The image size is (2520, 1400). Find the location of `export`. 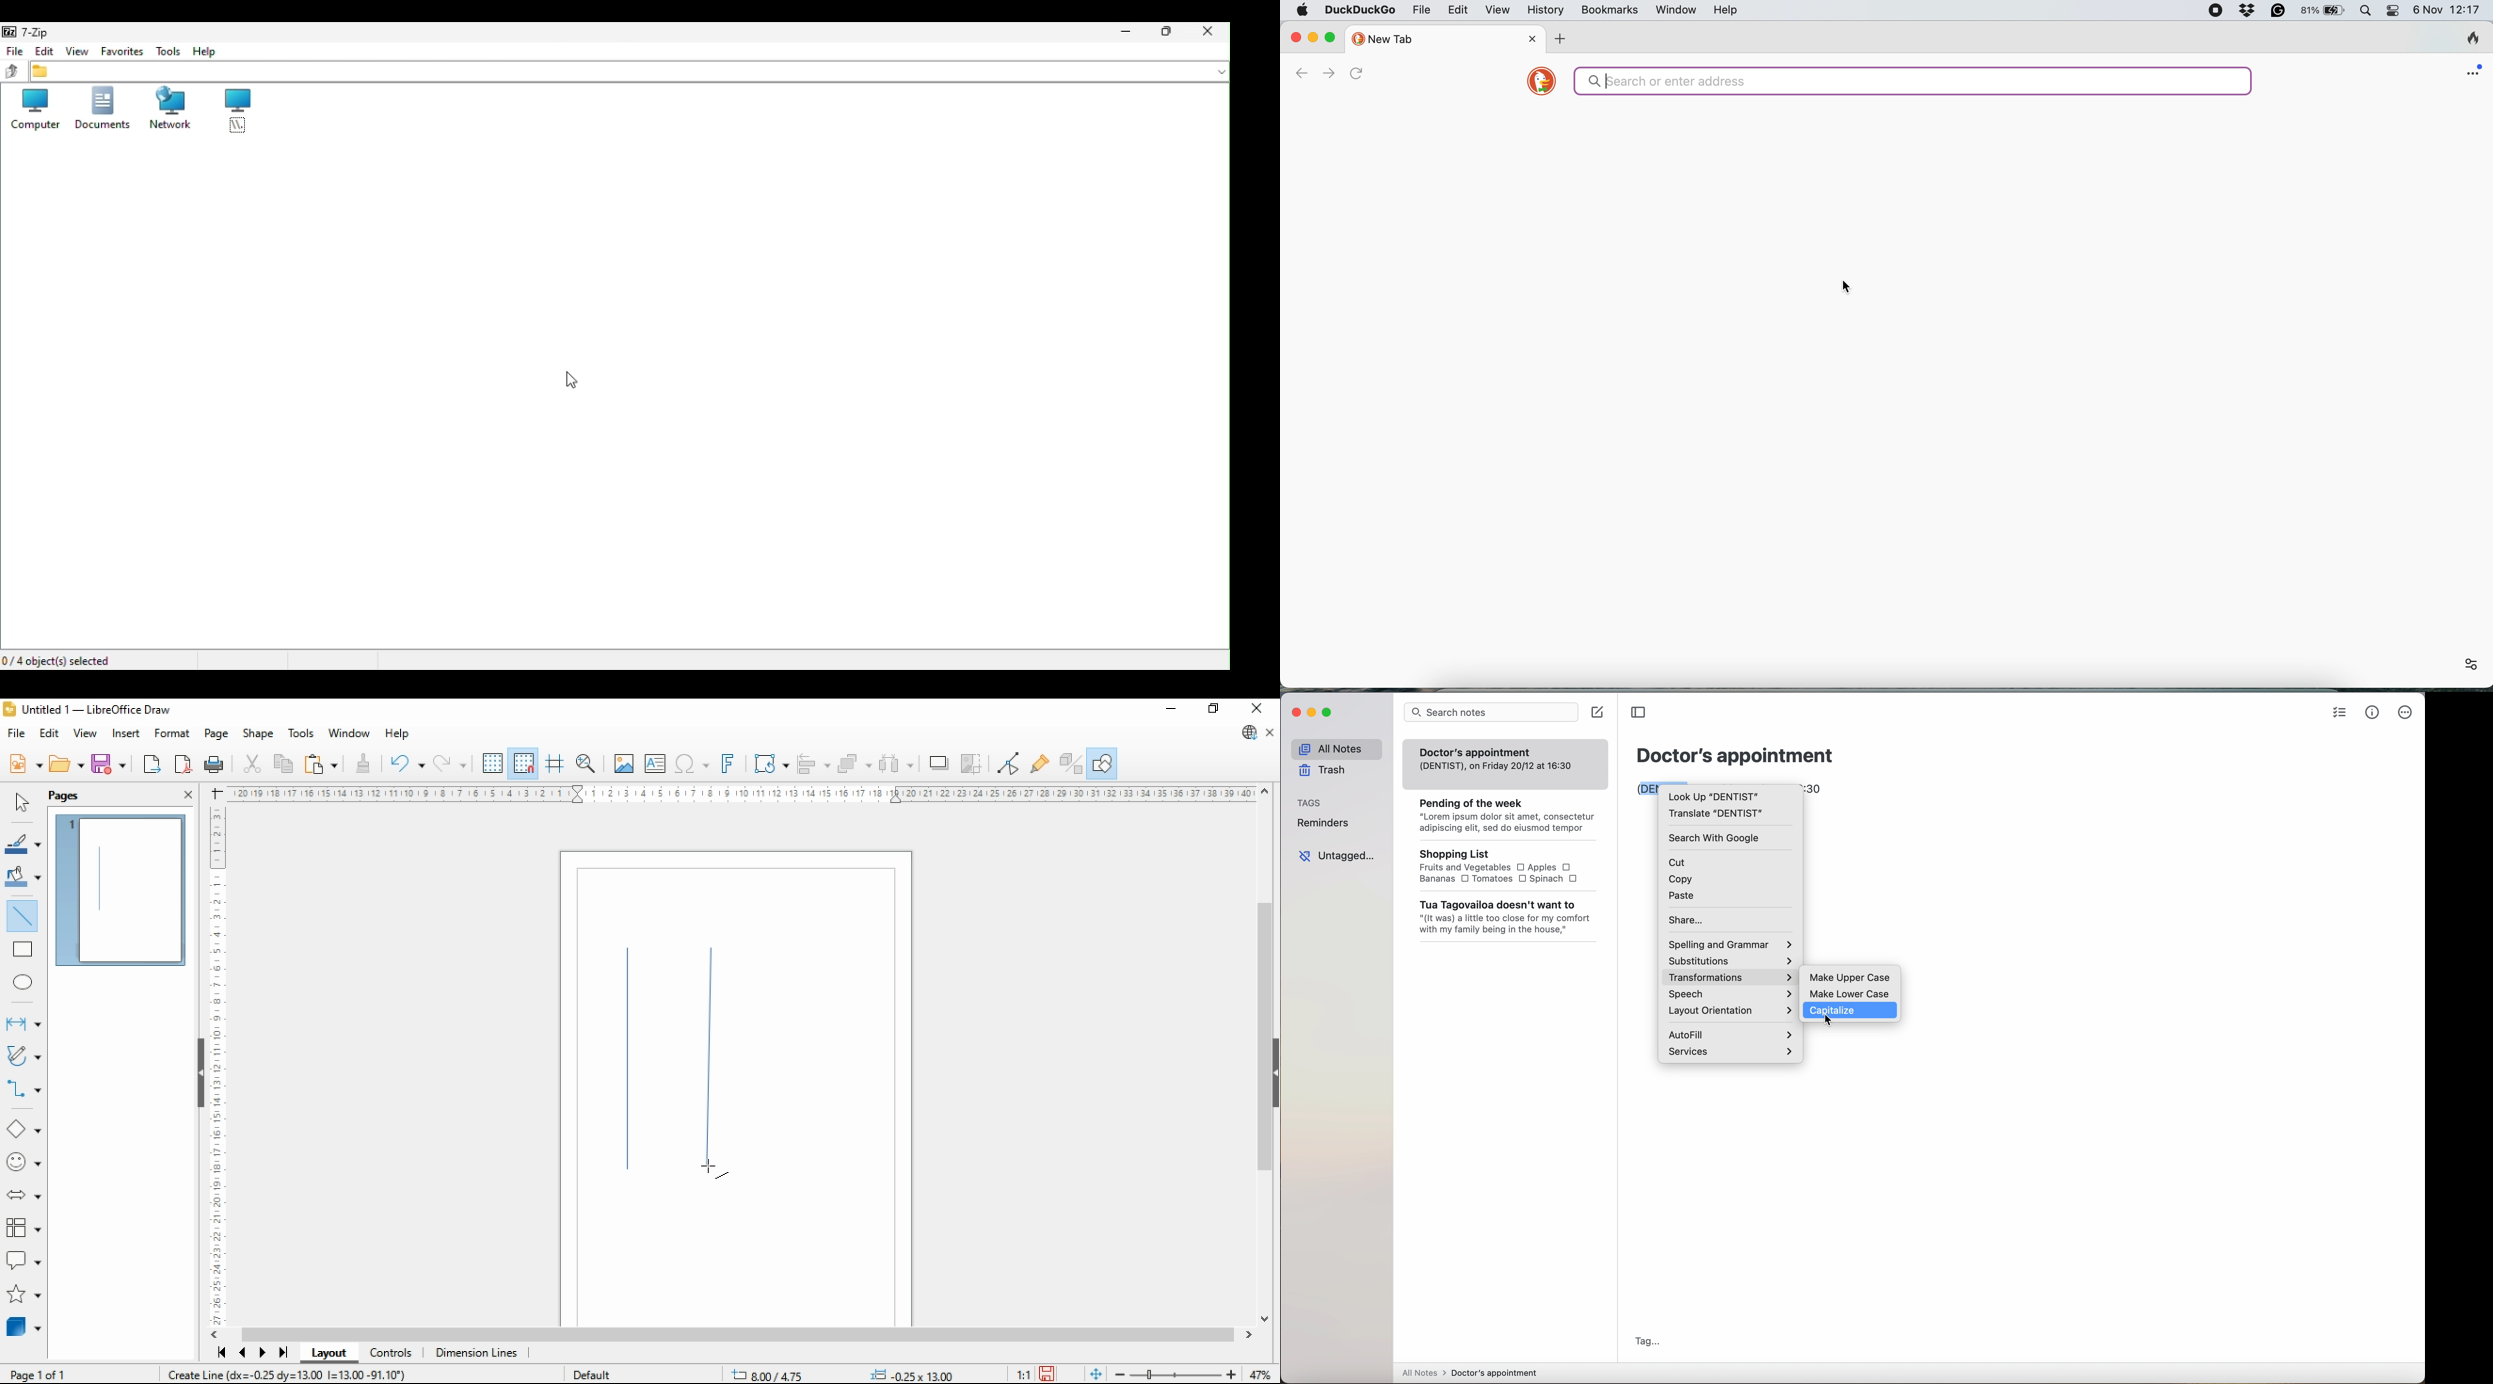

export is located at coordinates (153, 765).